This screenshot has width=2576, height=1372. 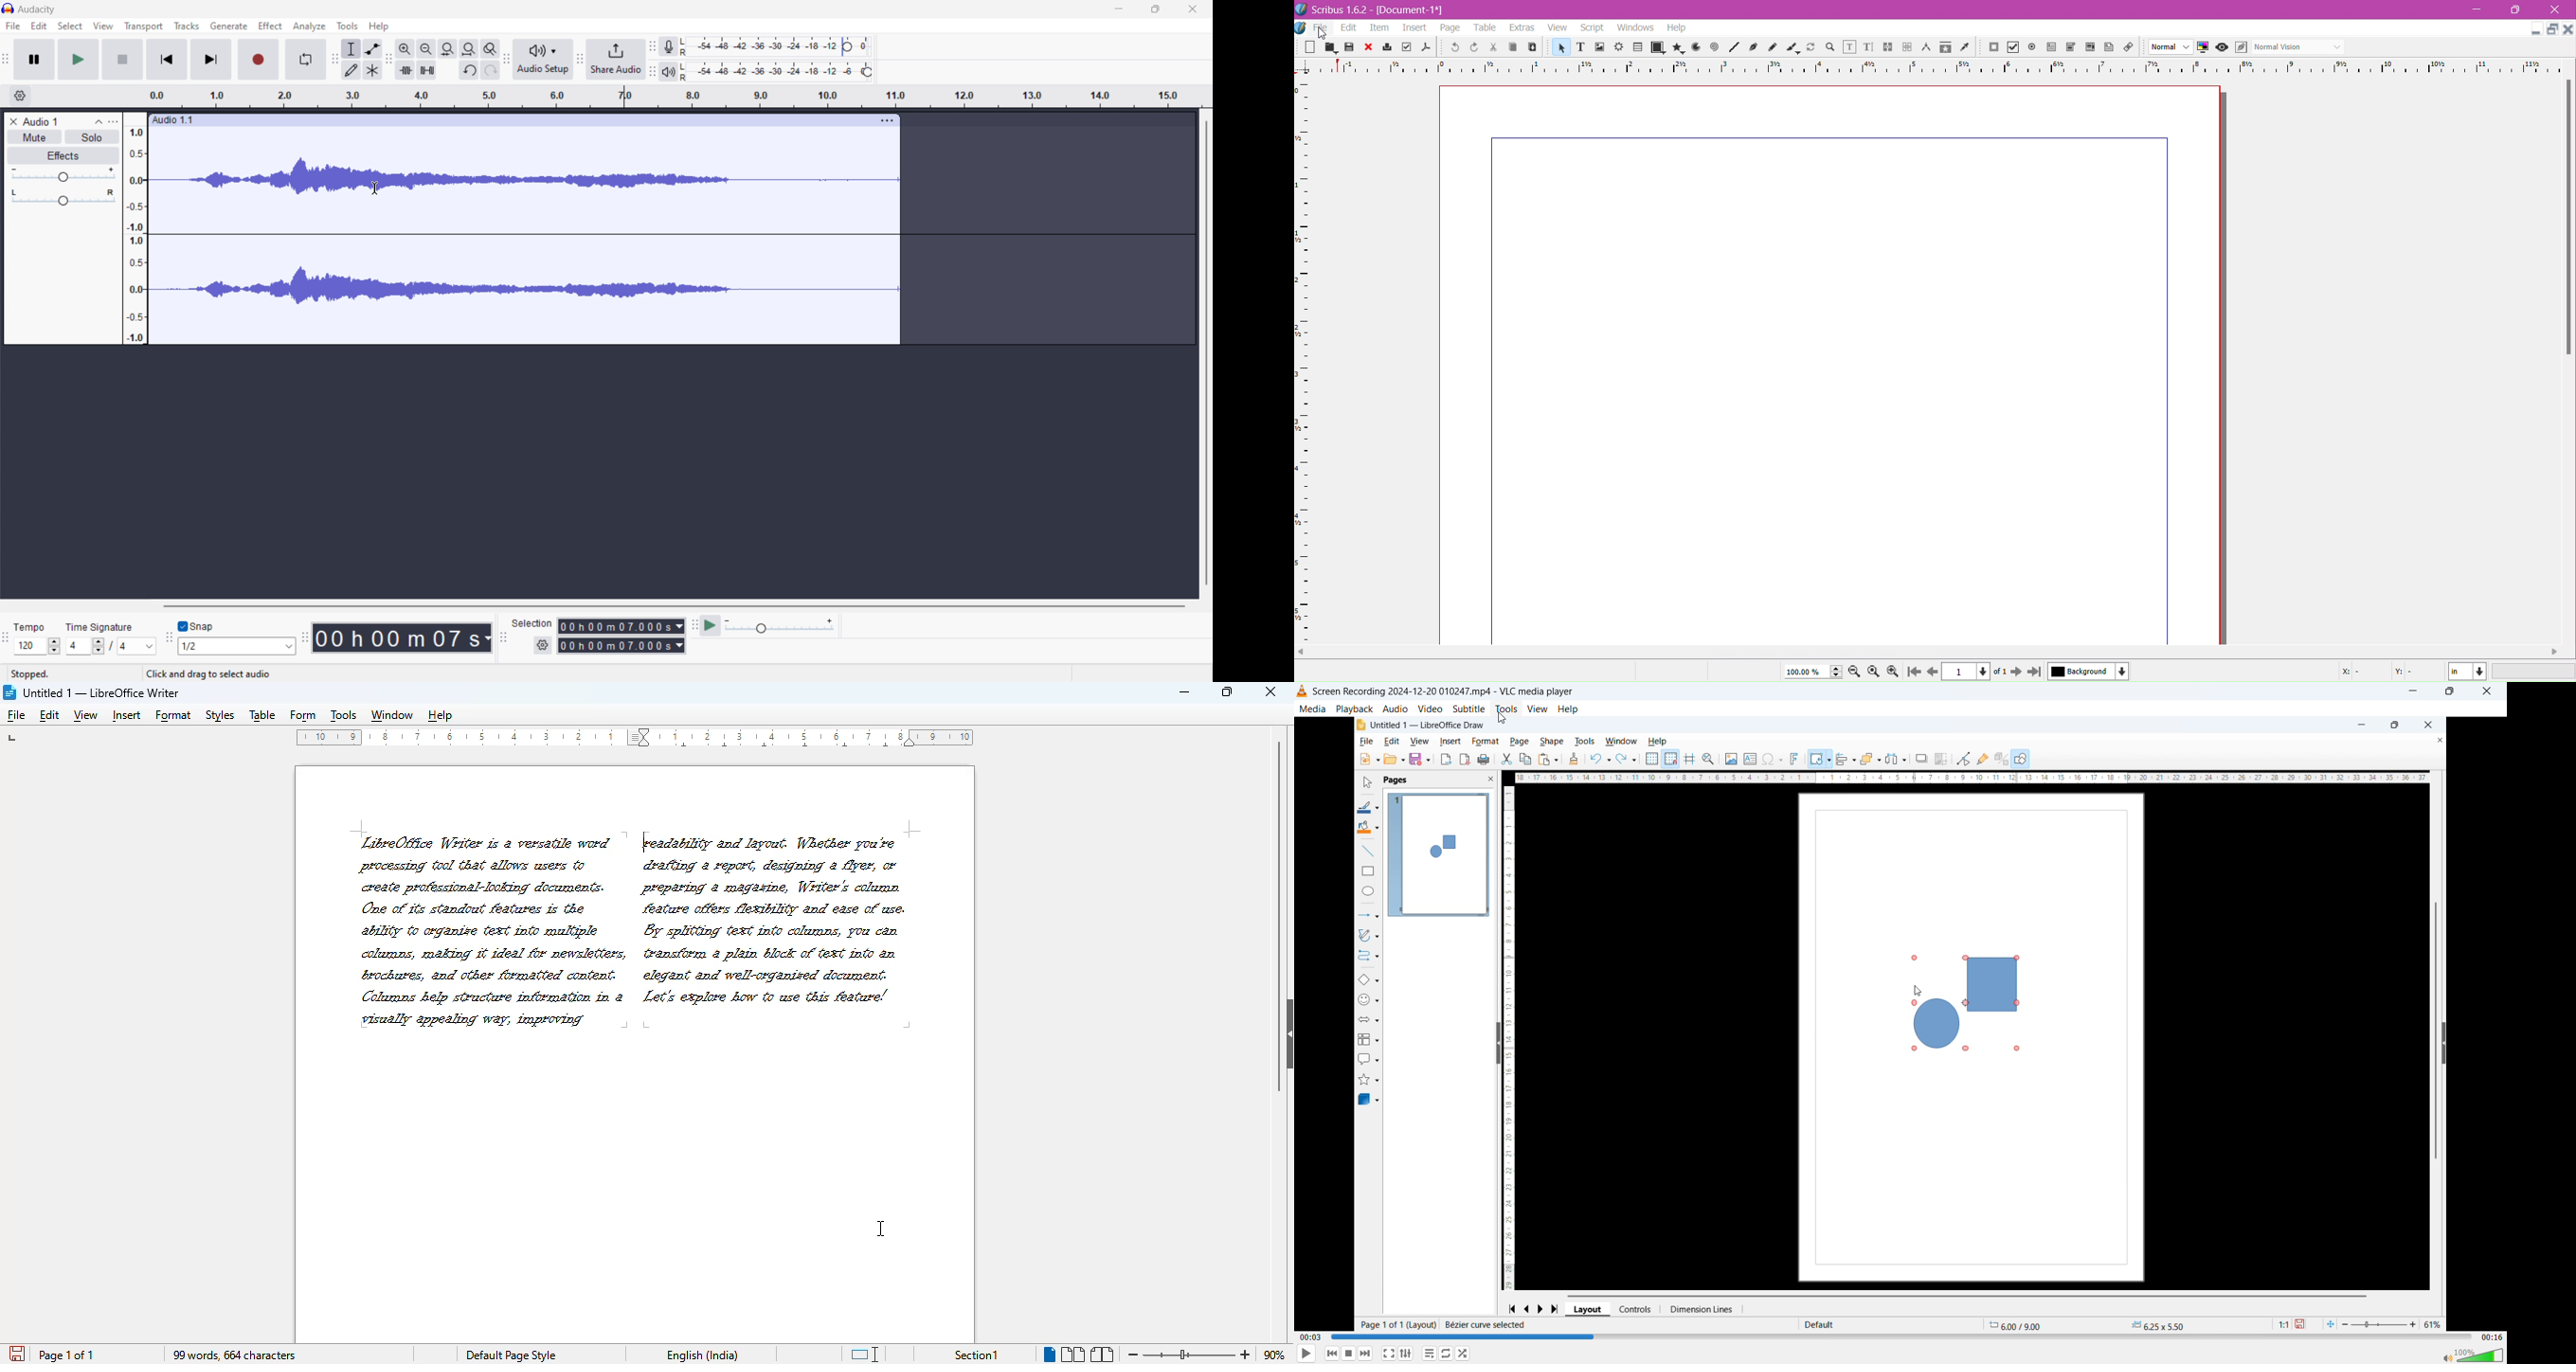 I want to click on Backward or previous media , so click(x=1331, y=1353).